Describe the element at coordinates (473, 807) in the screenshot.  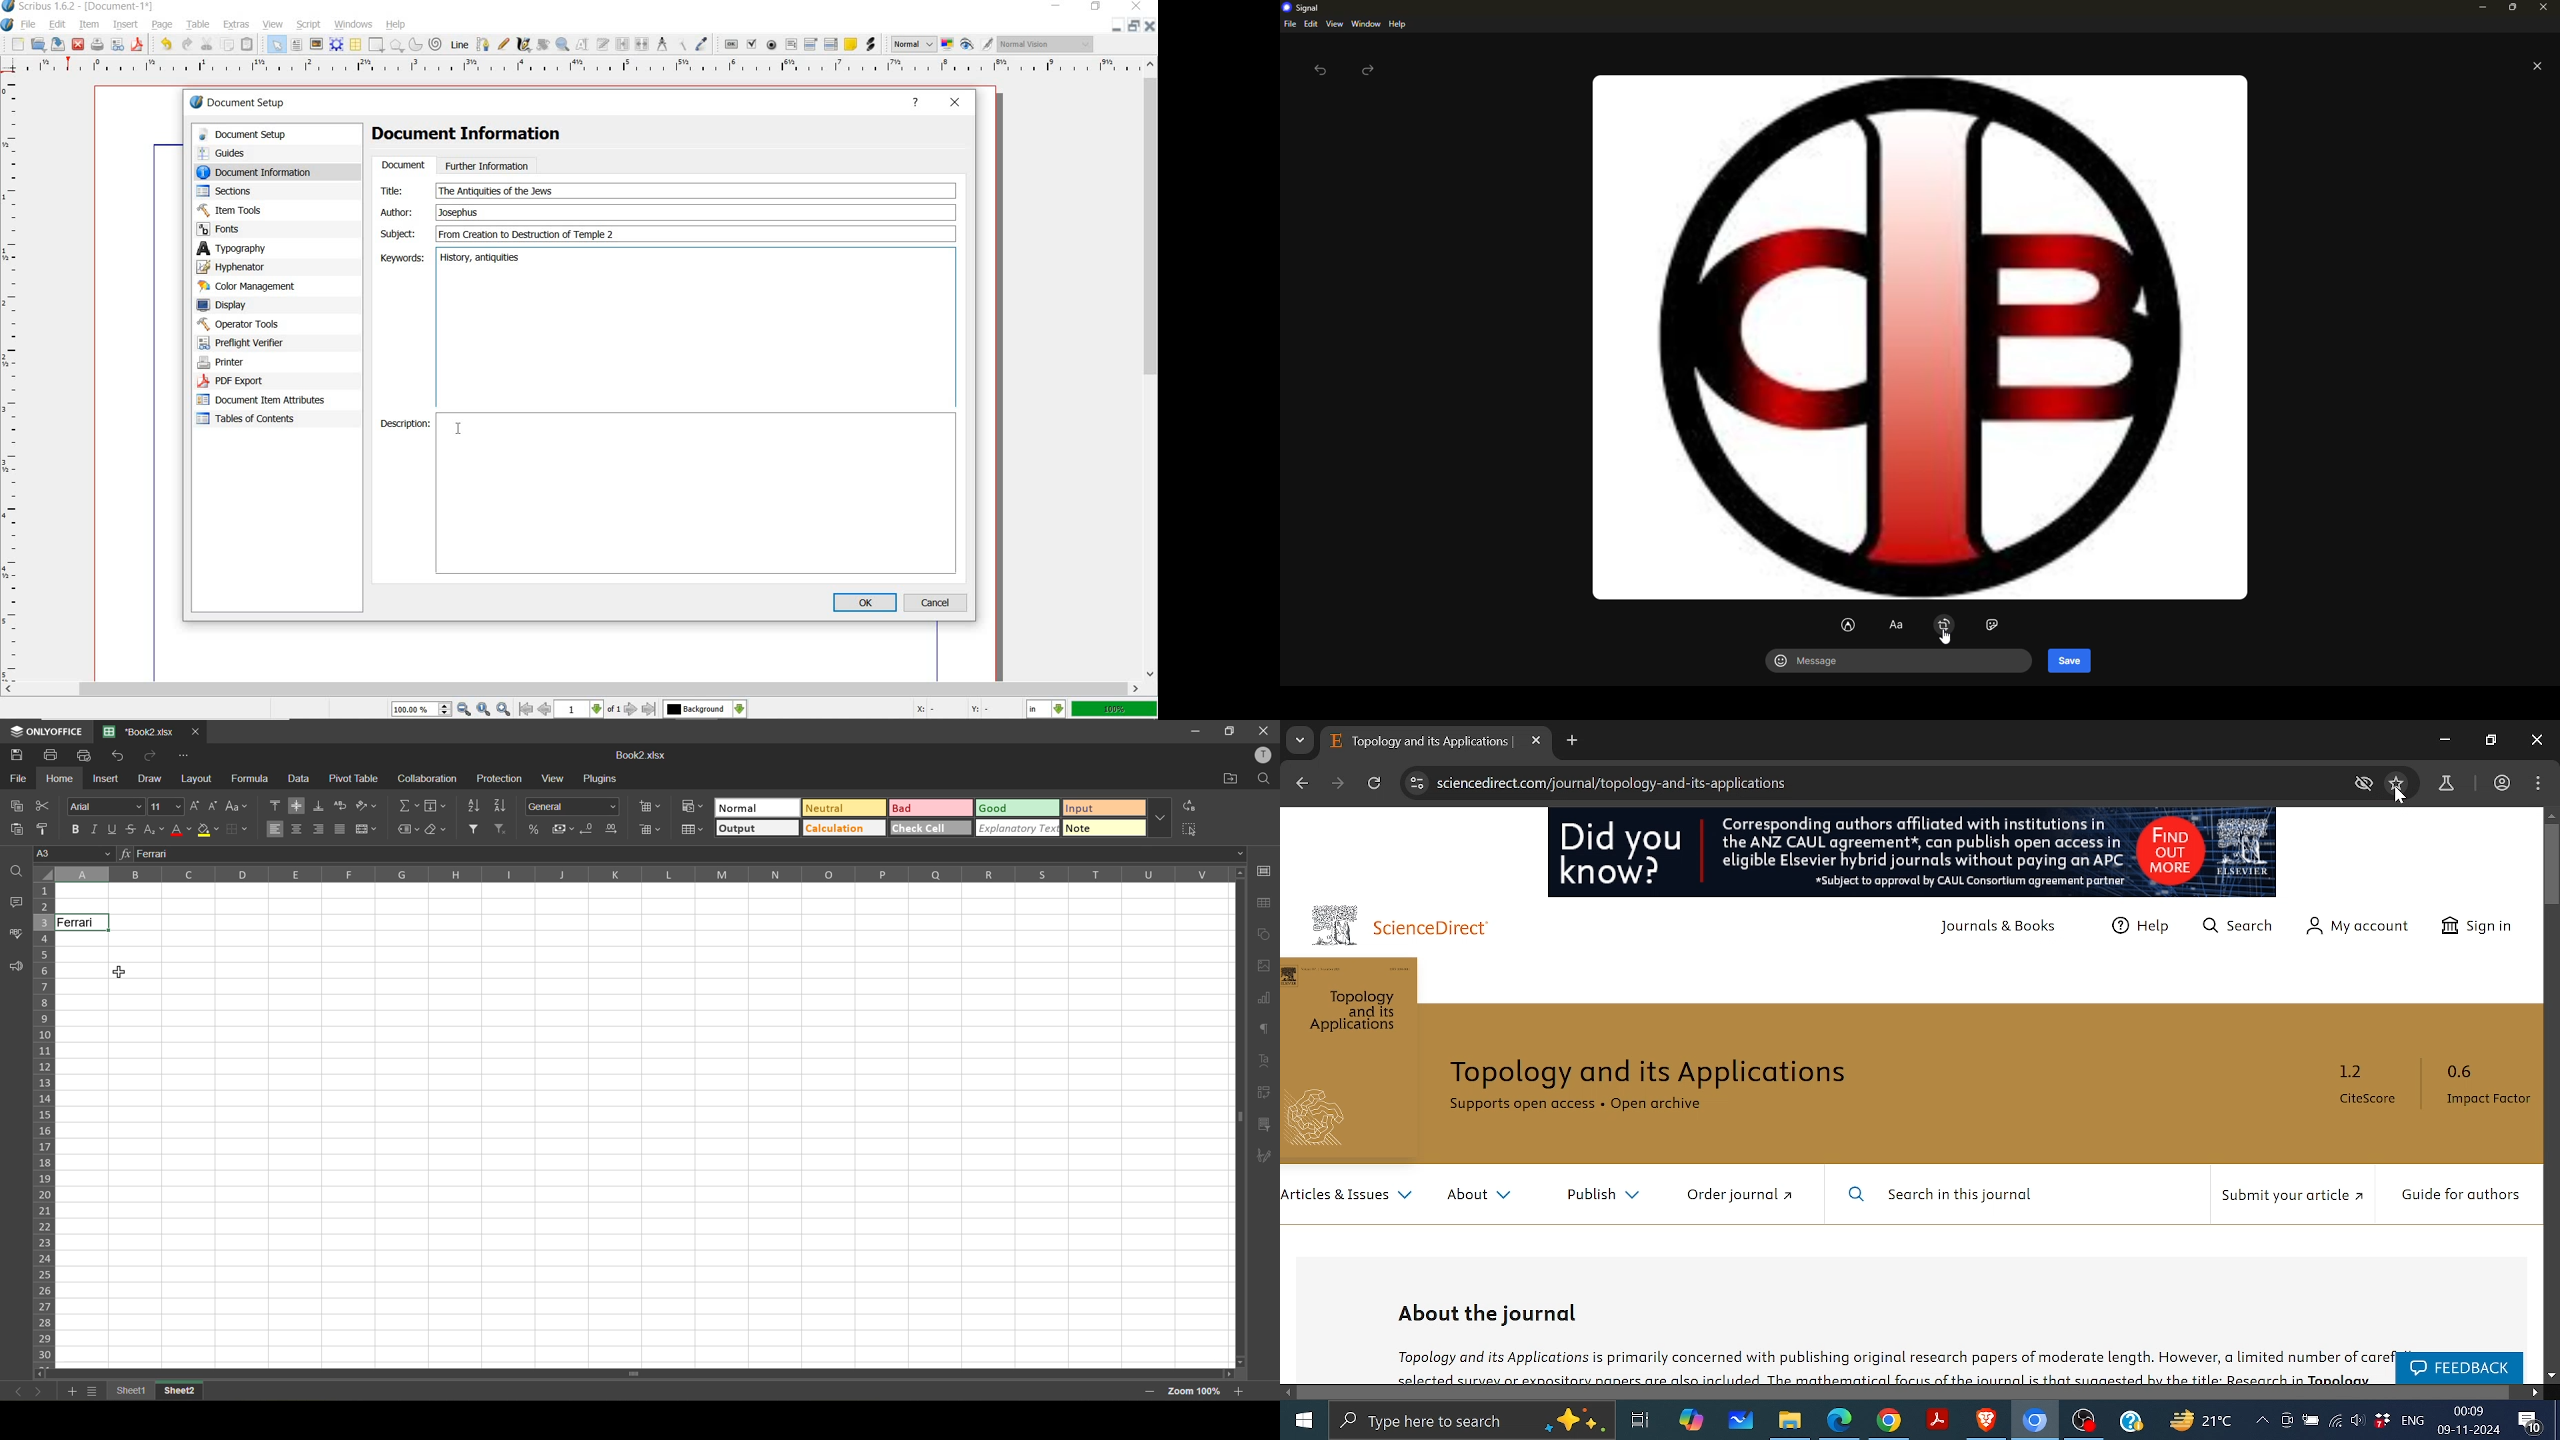
I see `sort ascending` at that location.